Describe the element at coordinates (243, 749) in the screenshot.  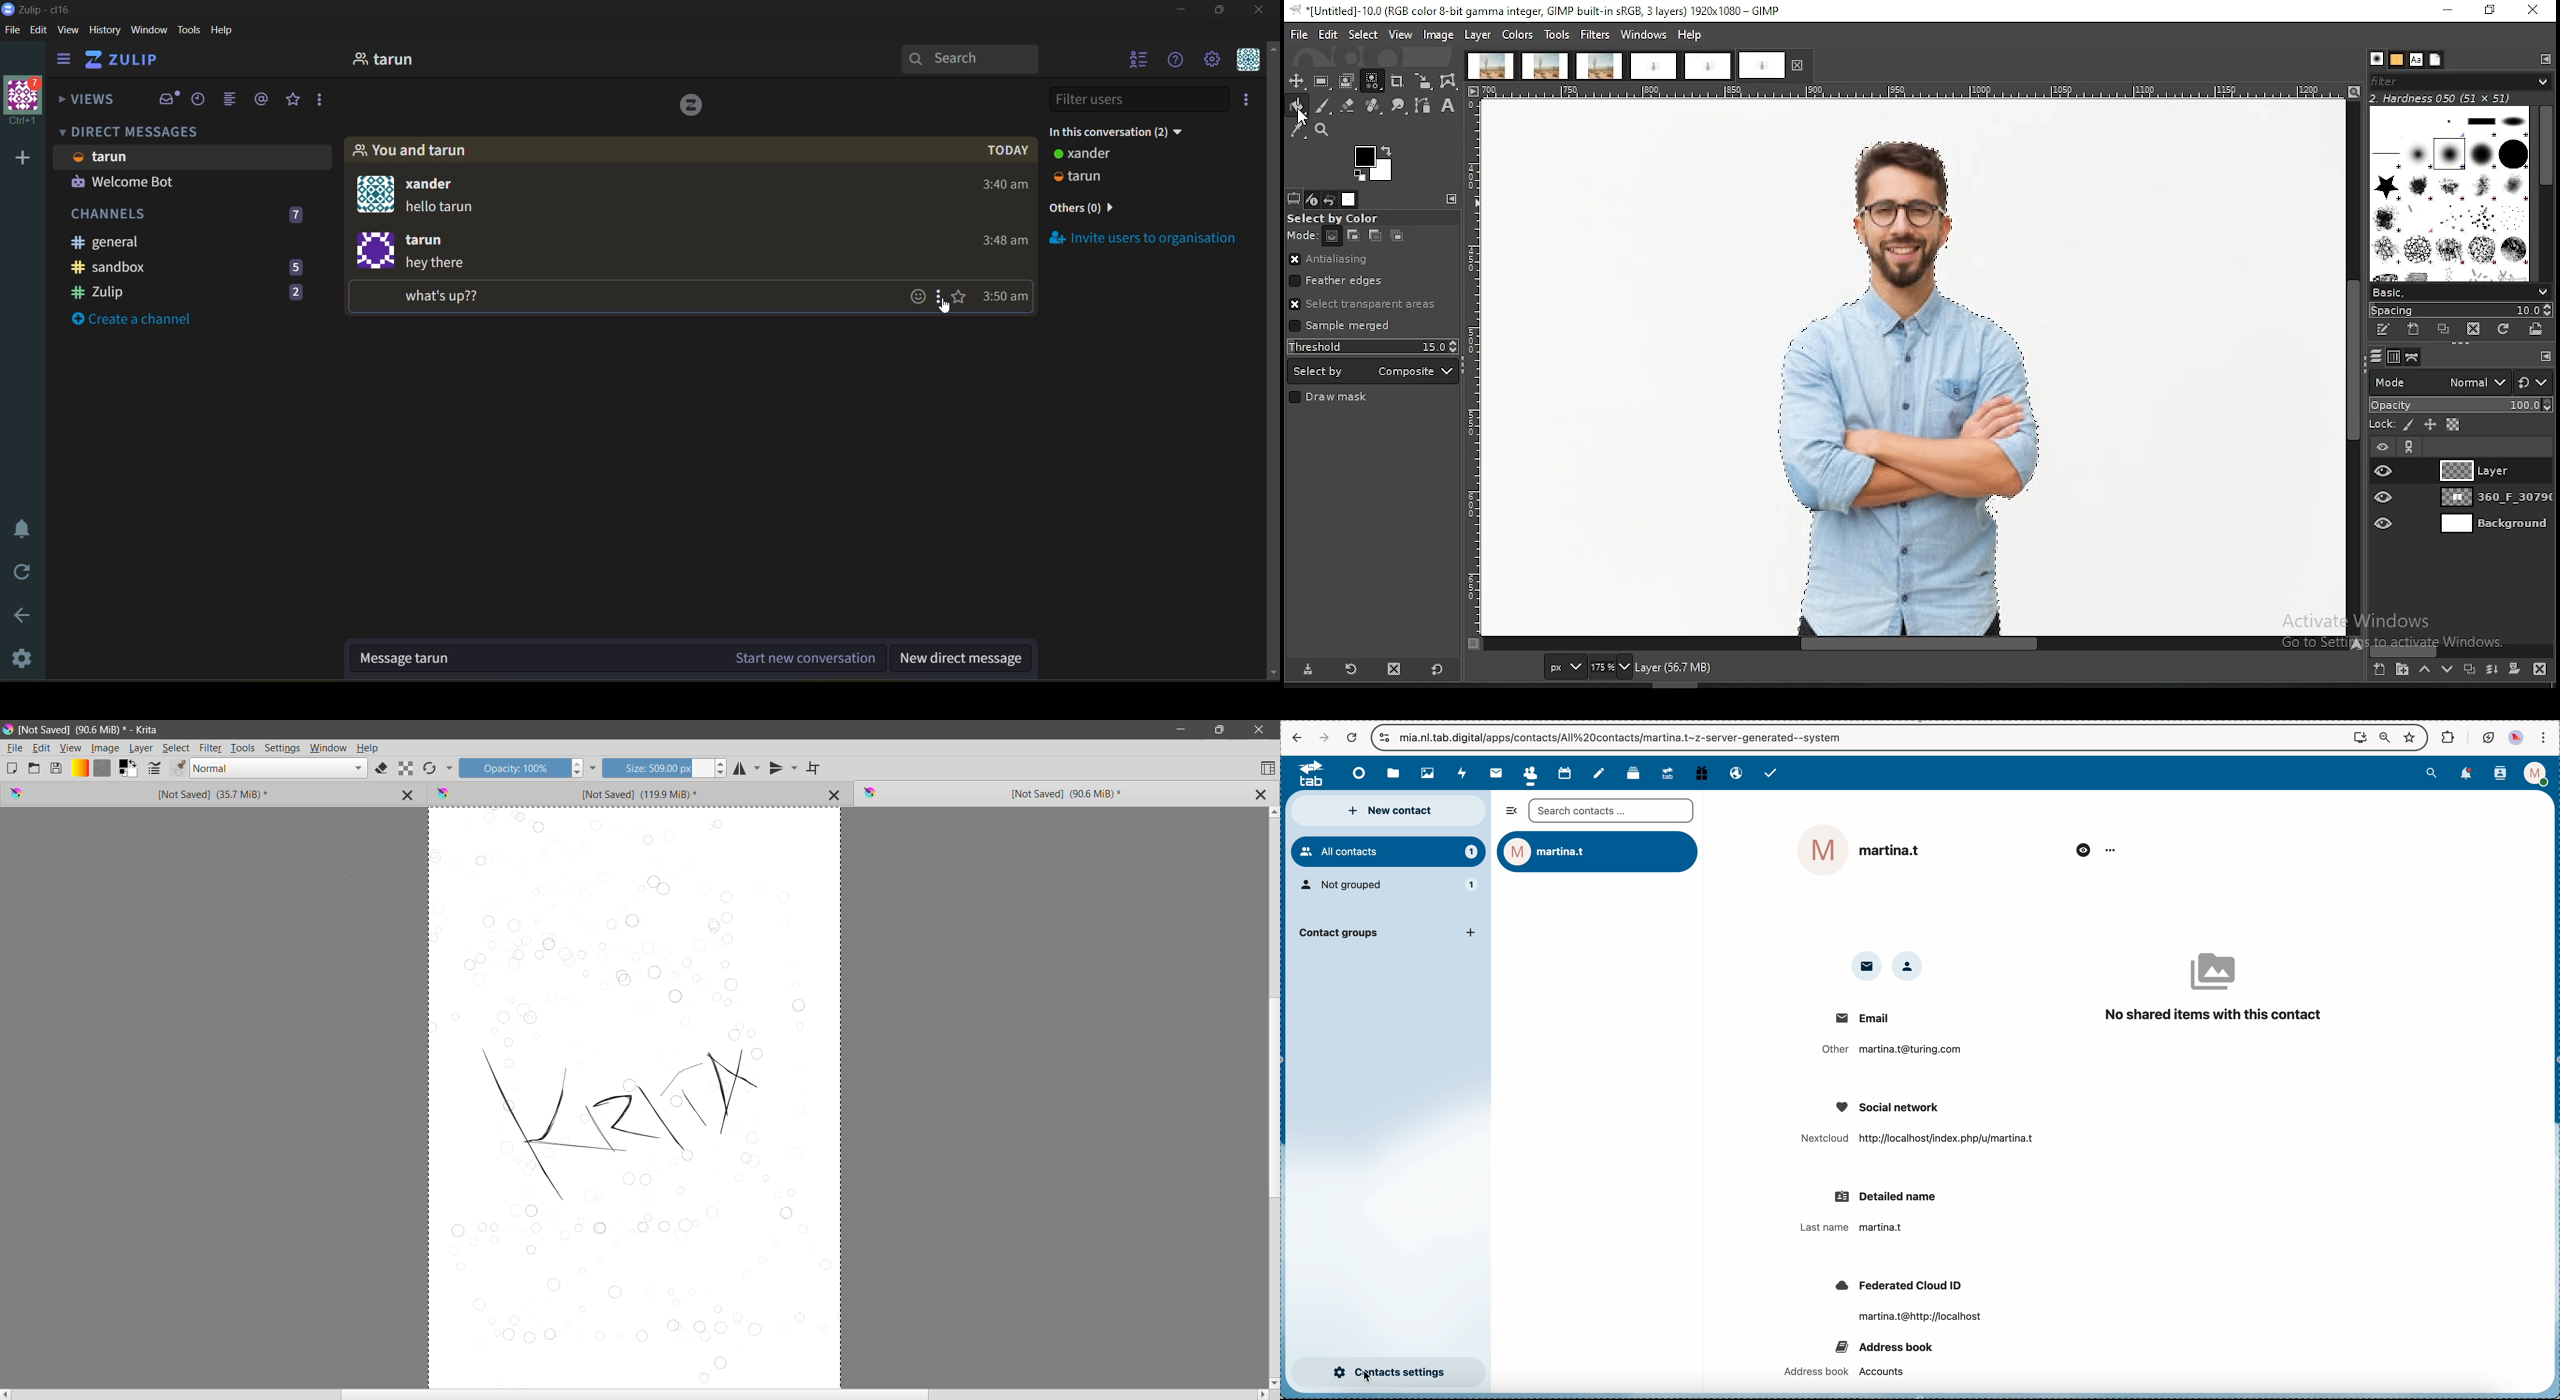
I see `Tools` at that location.